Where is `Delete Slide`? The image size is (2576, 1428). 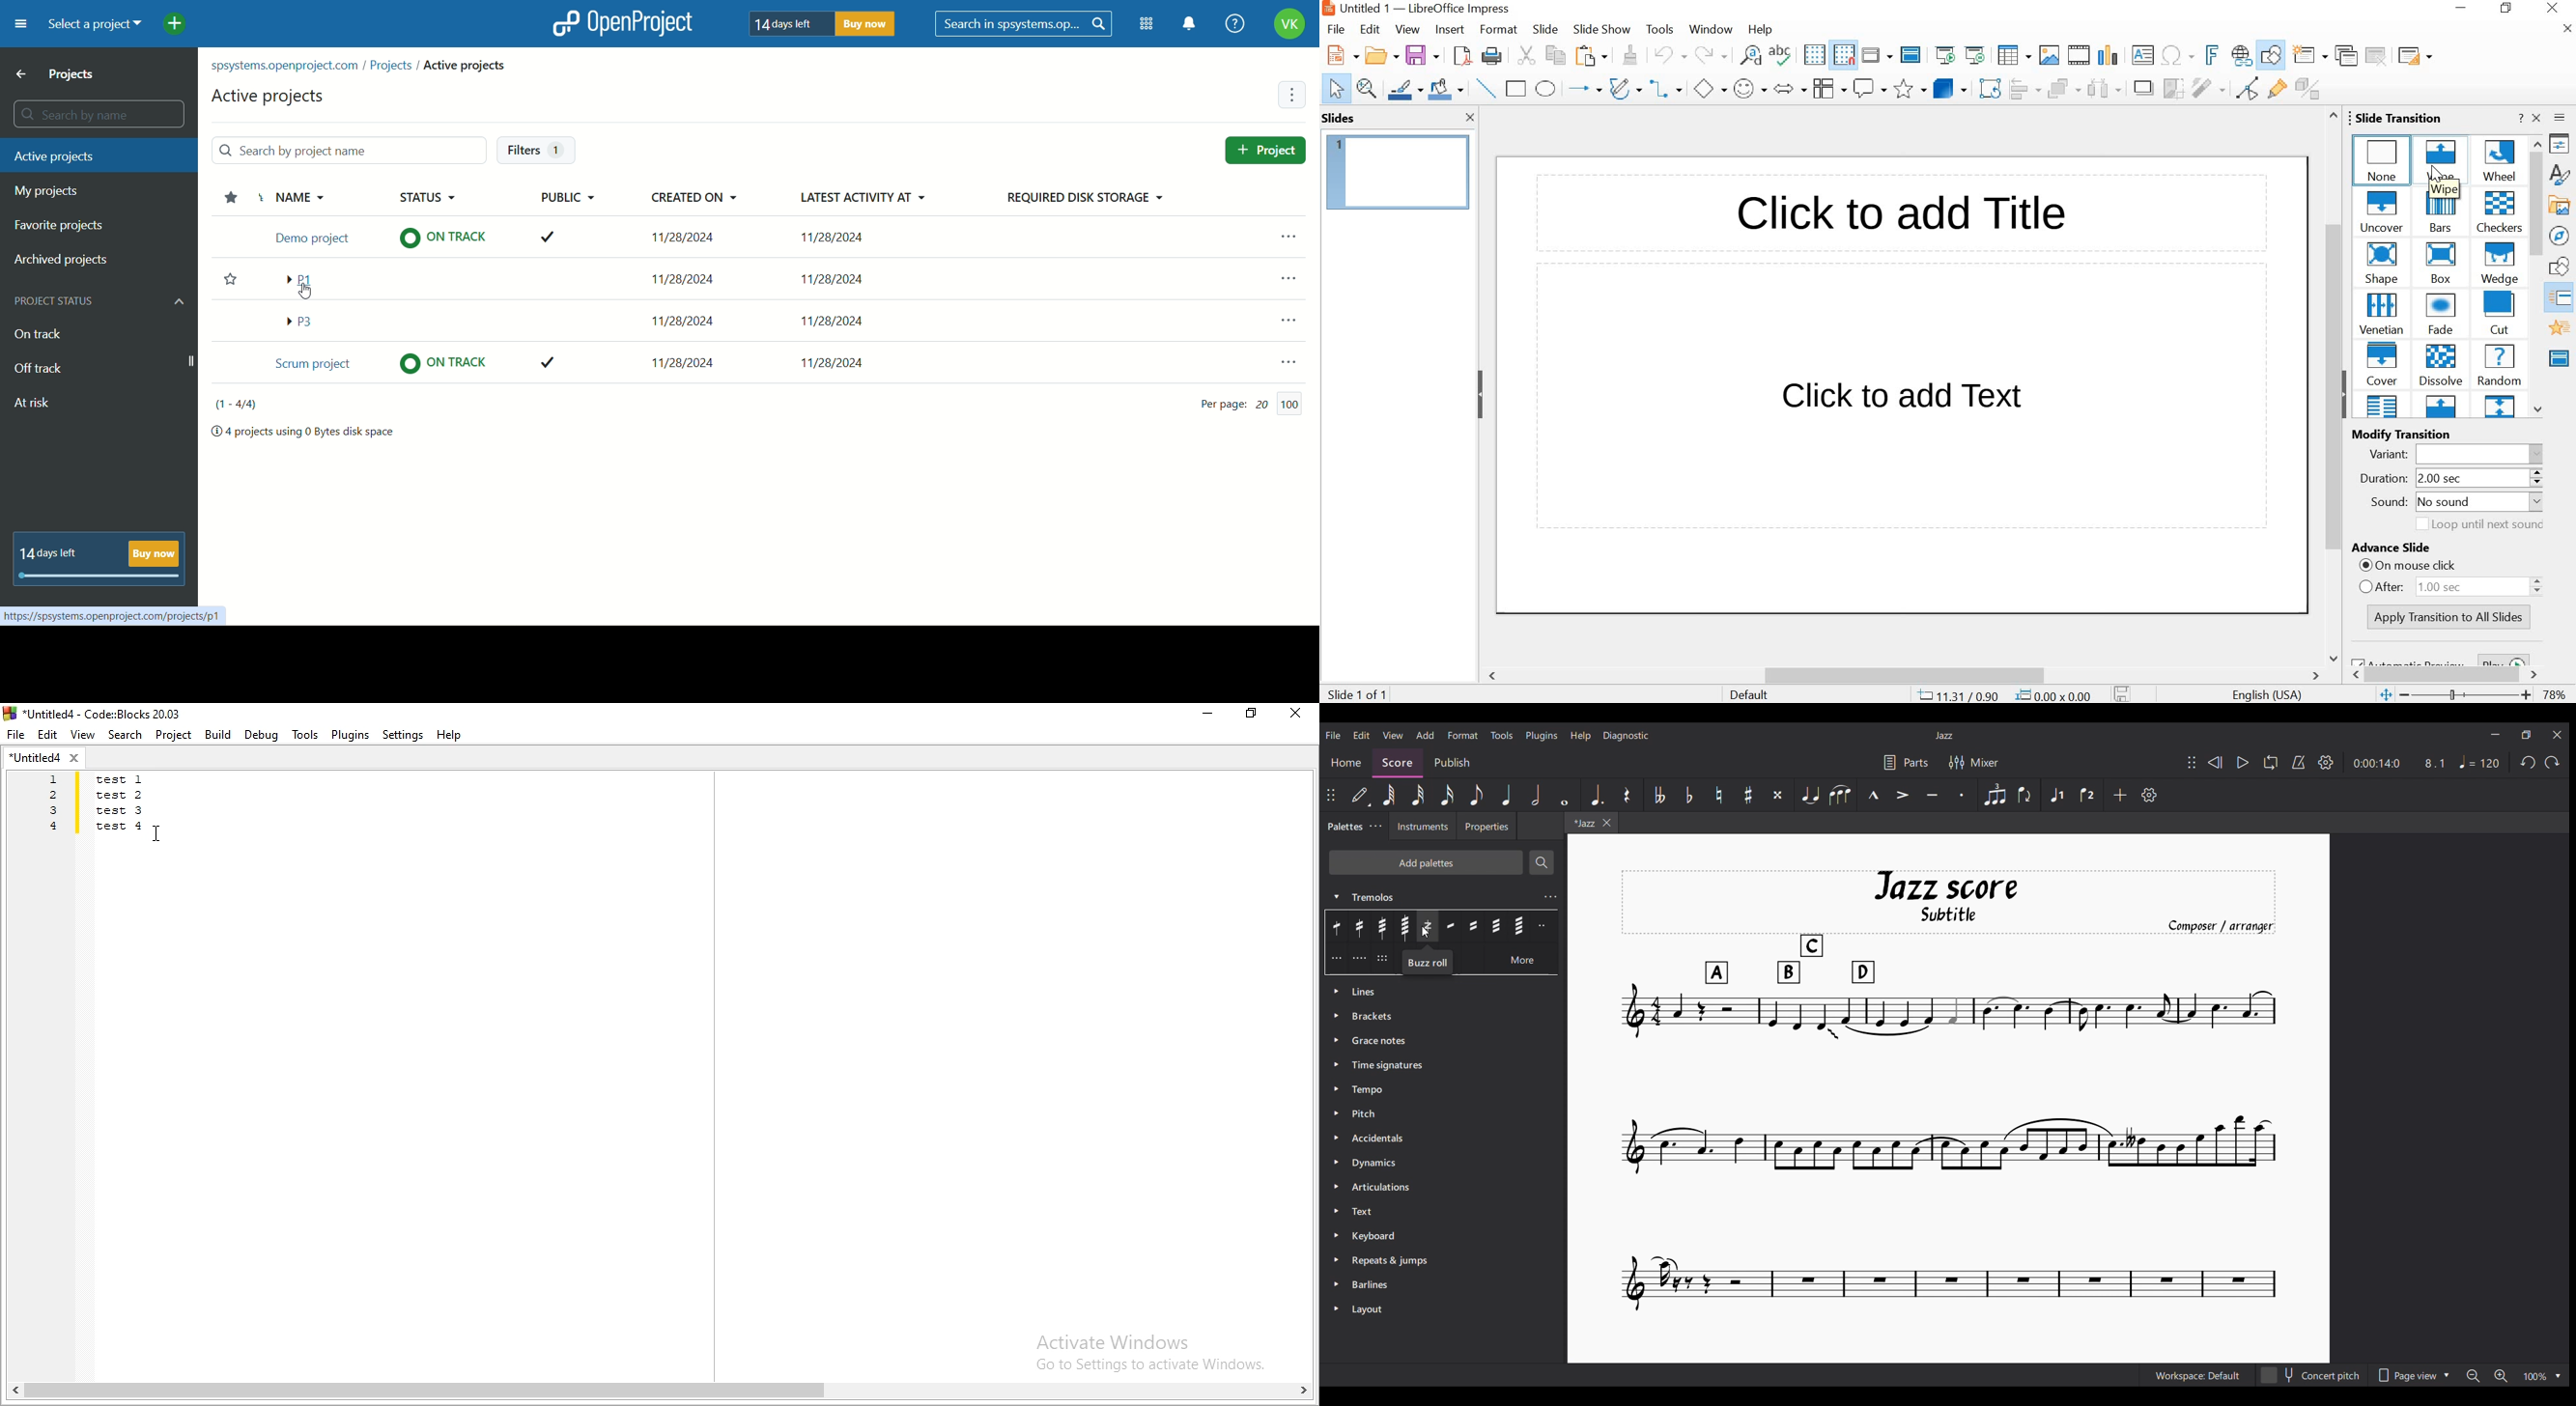 Delete Slide is located at coordinates (2379, 55).